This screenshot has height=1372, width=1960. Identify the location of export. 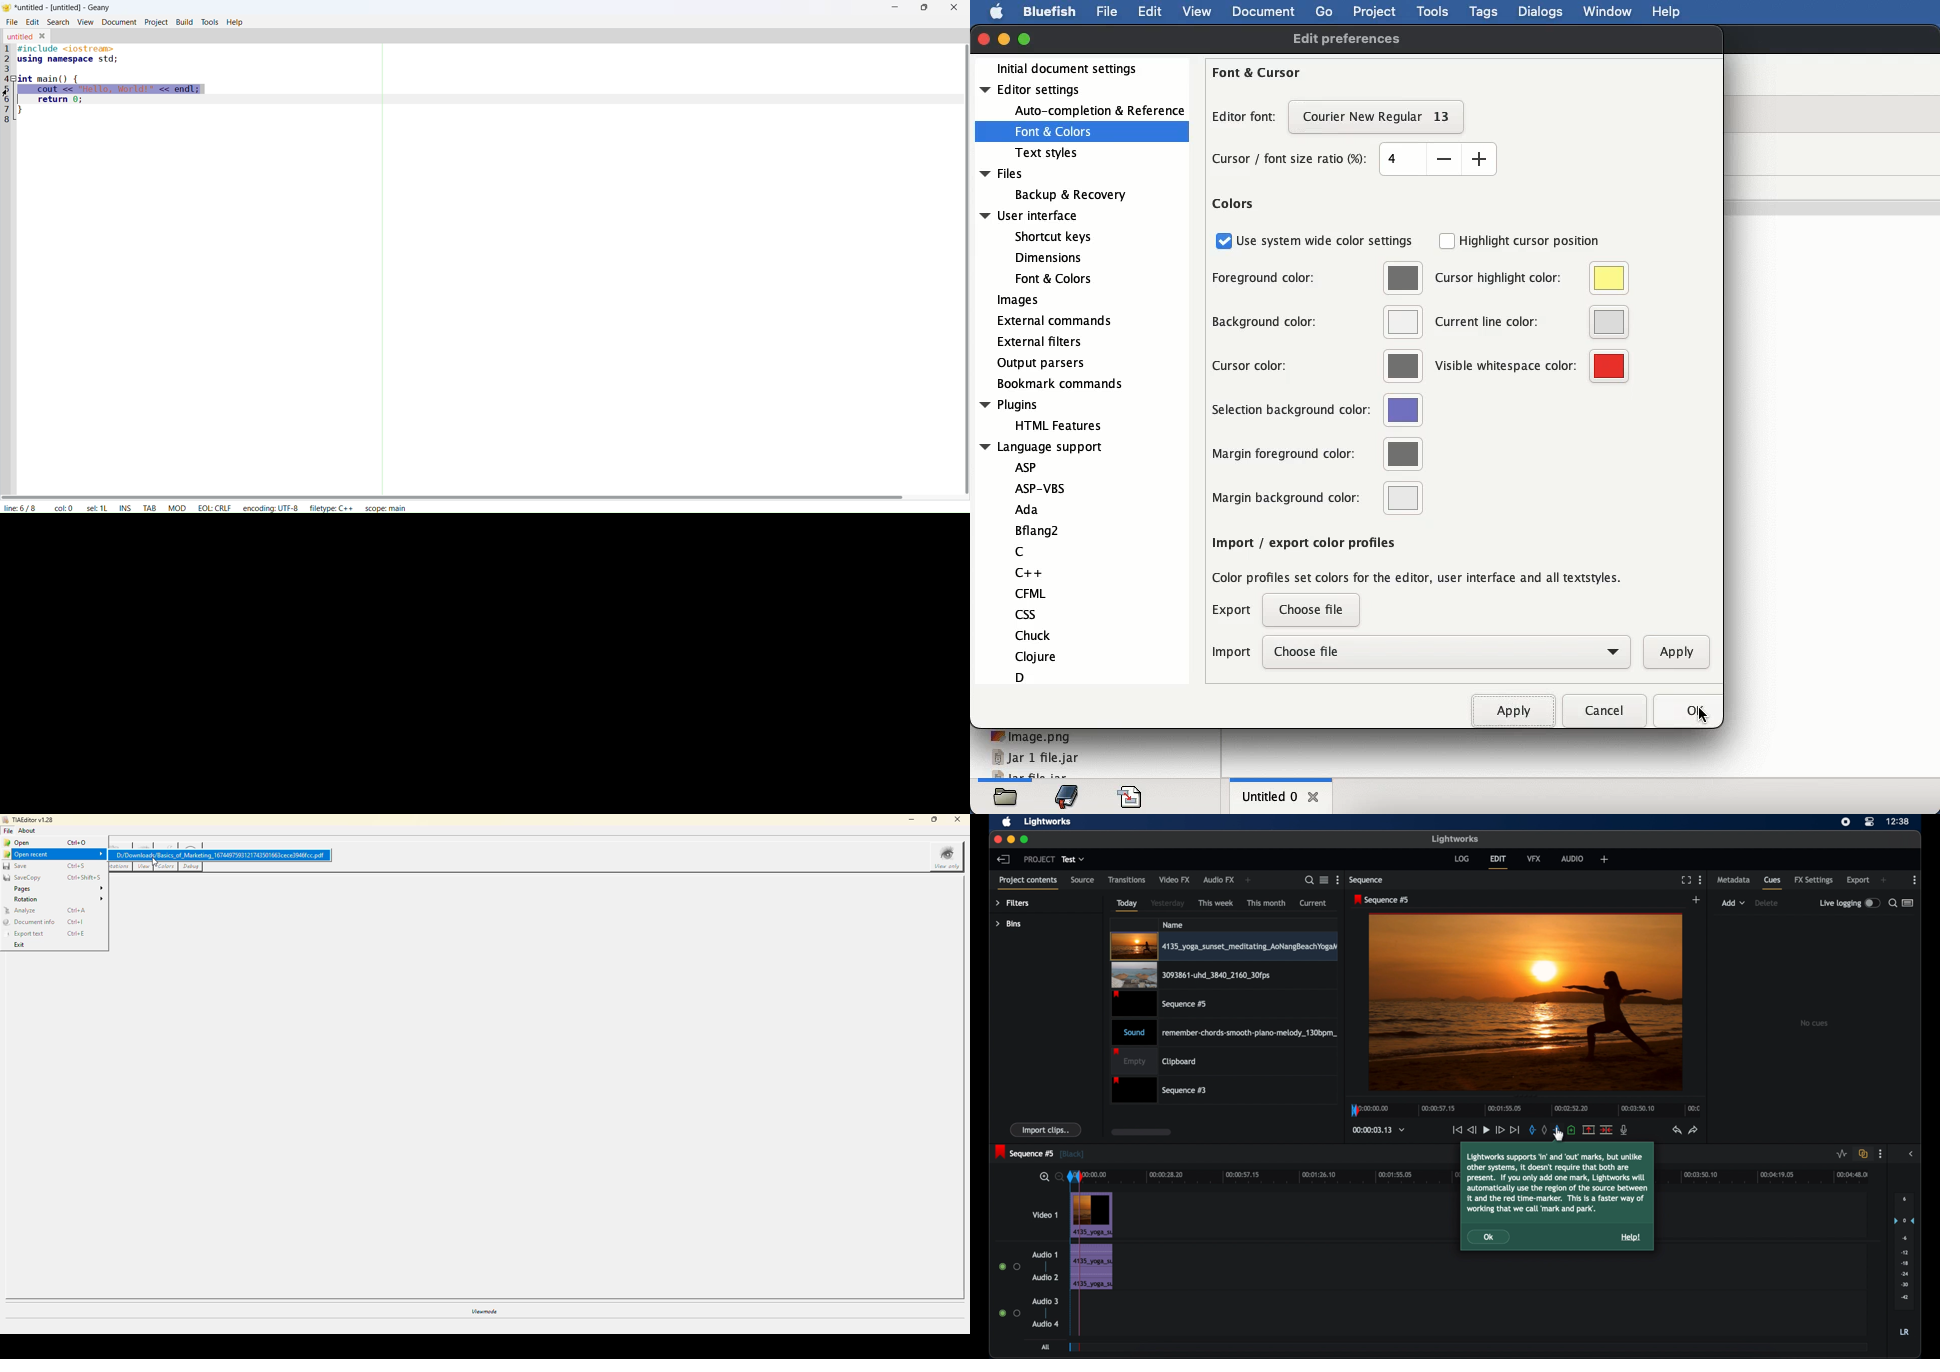
(1859, 880).